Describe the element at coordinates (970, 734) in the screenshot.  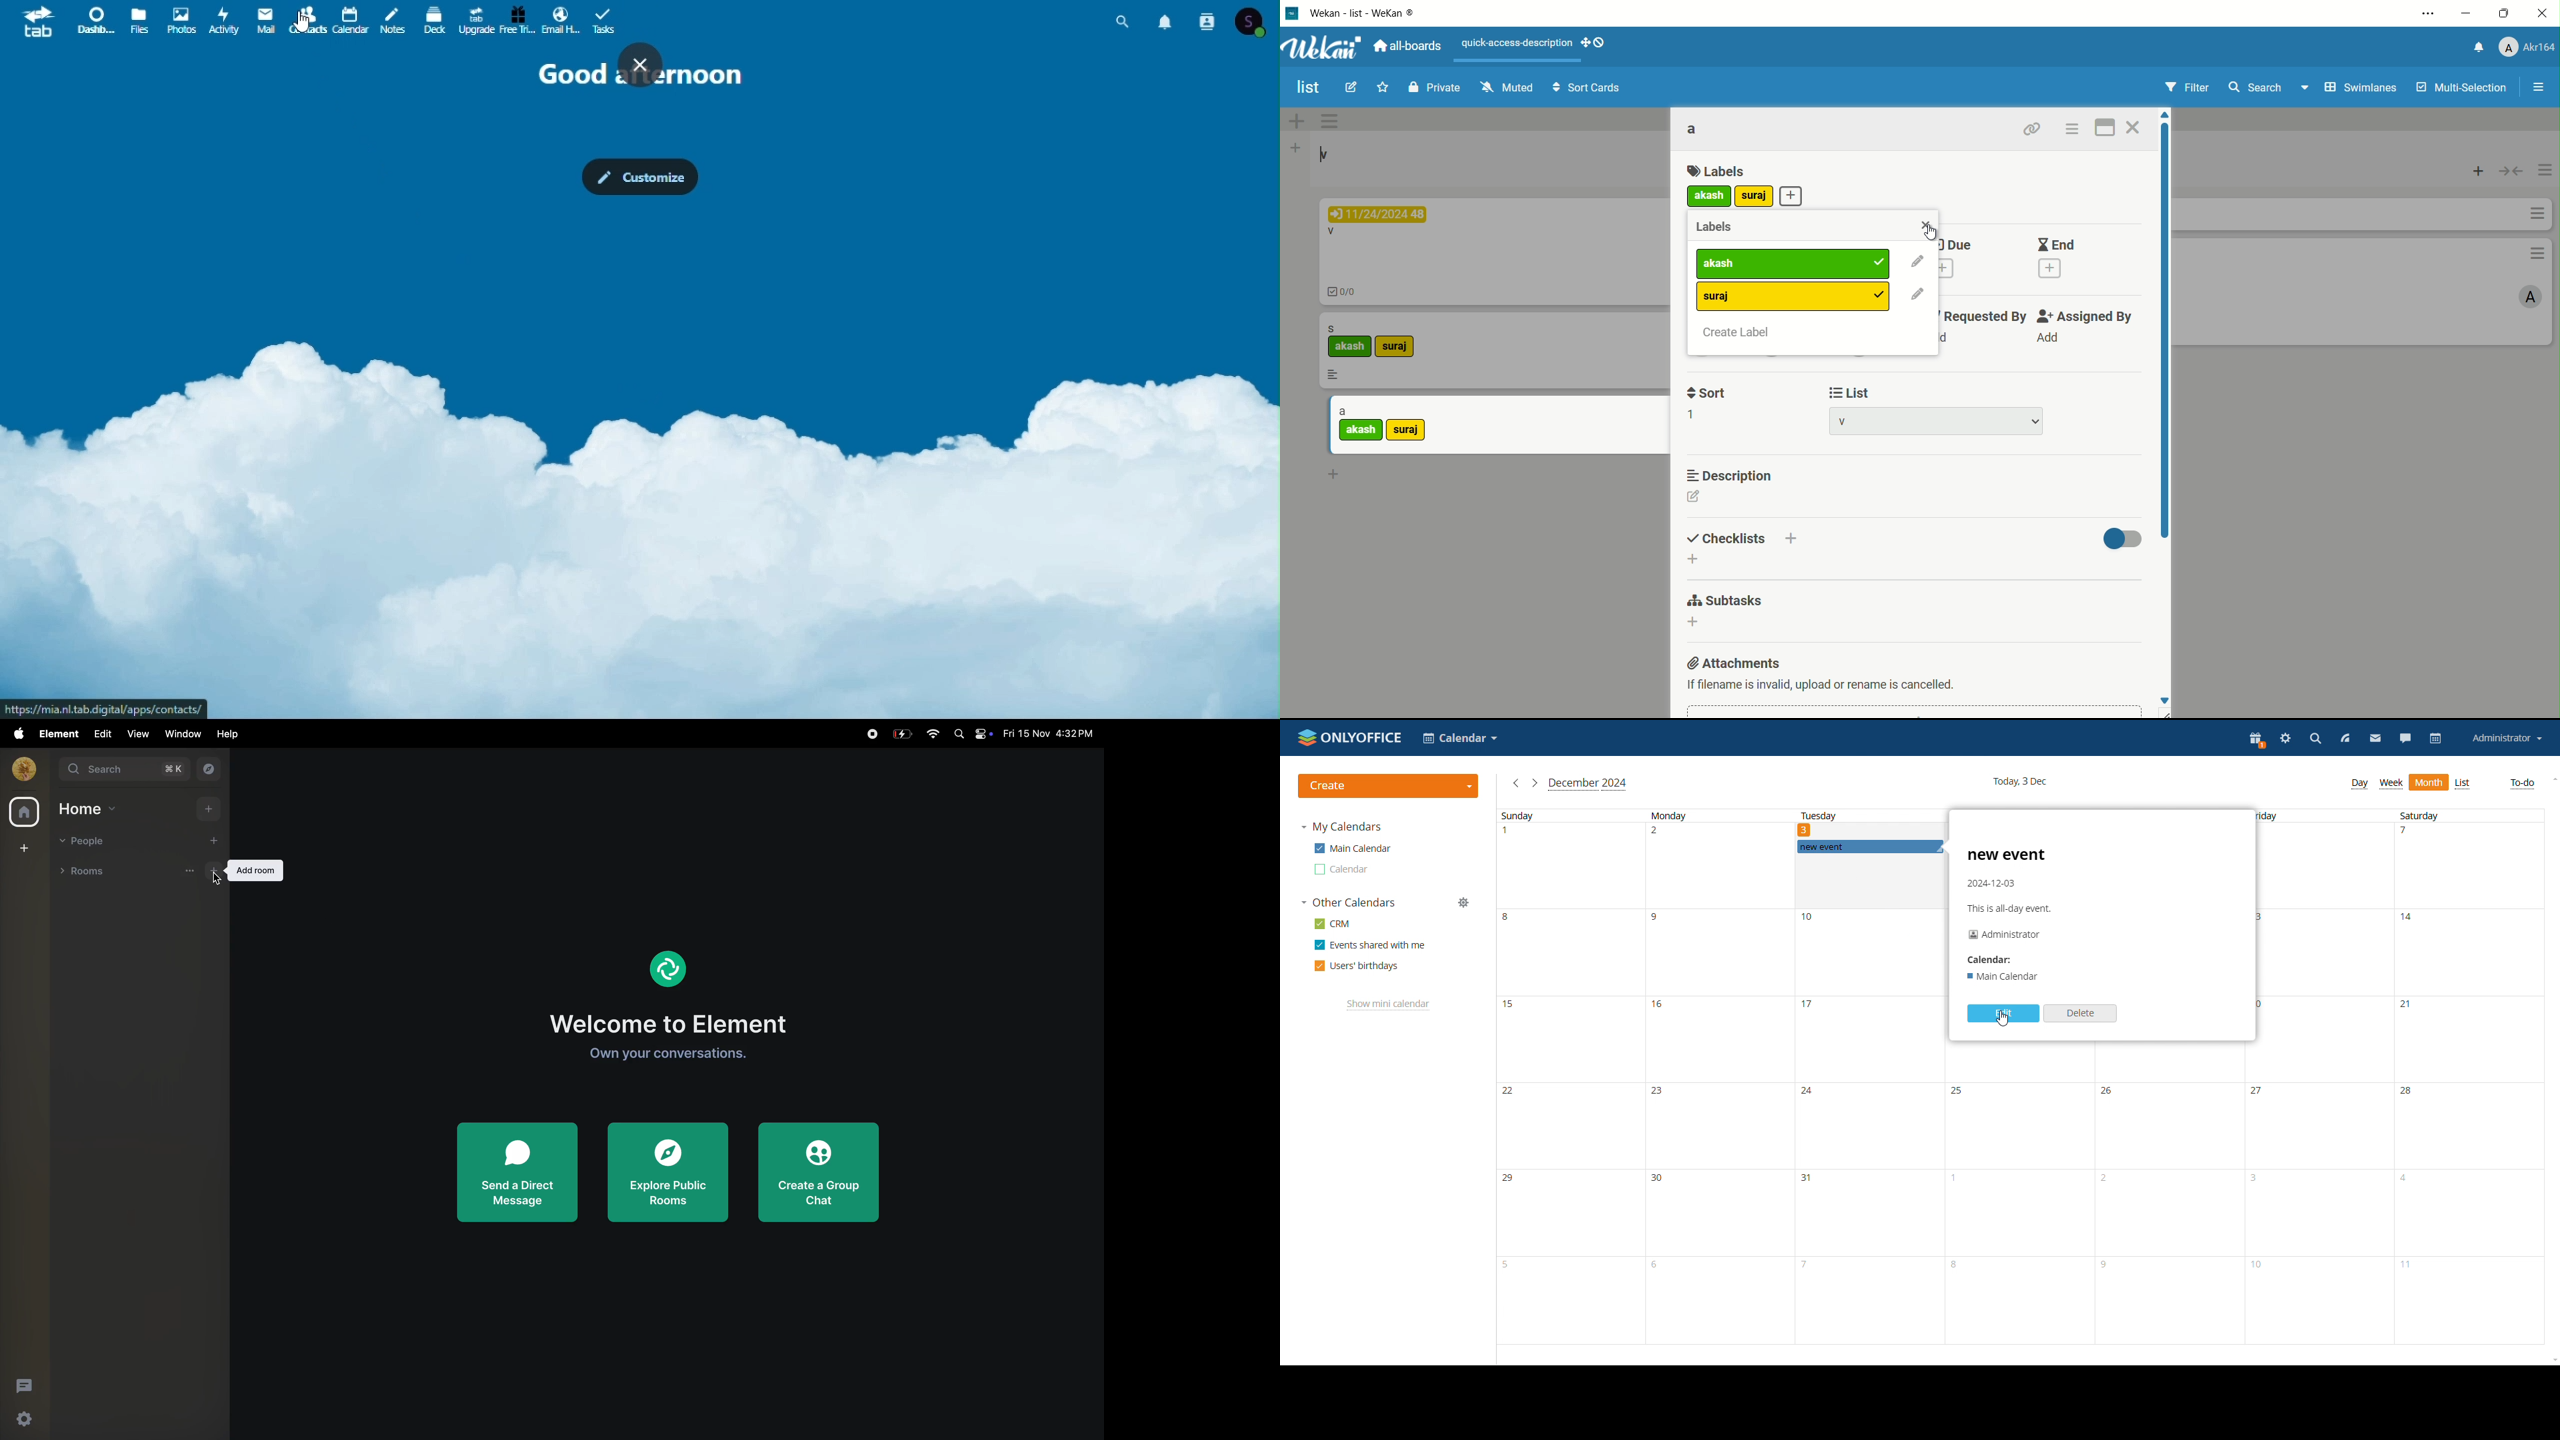
I see `apple widgets` at that location.